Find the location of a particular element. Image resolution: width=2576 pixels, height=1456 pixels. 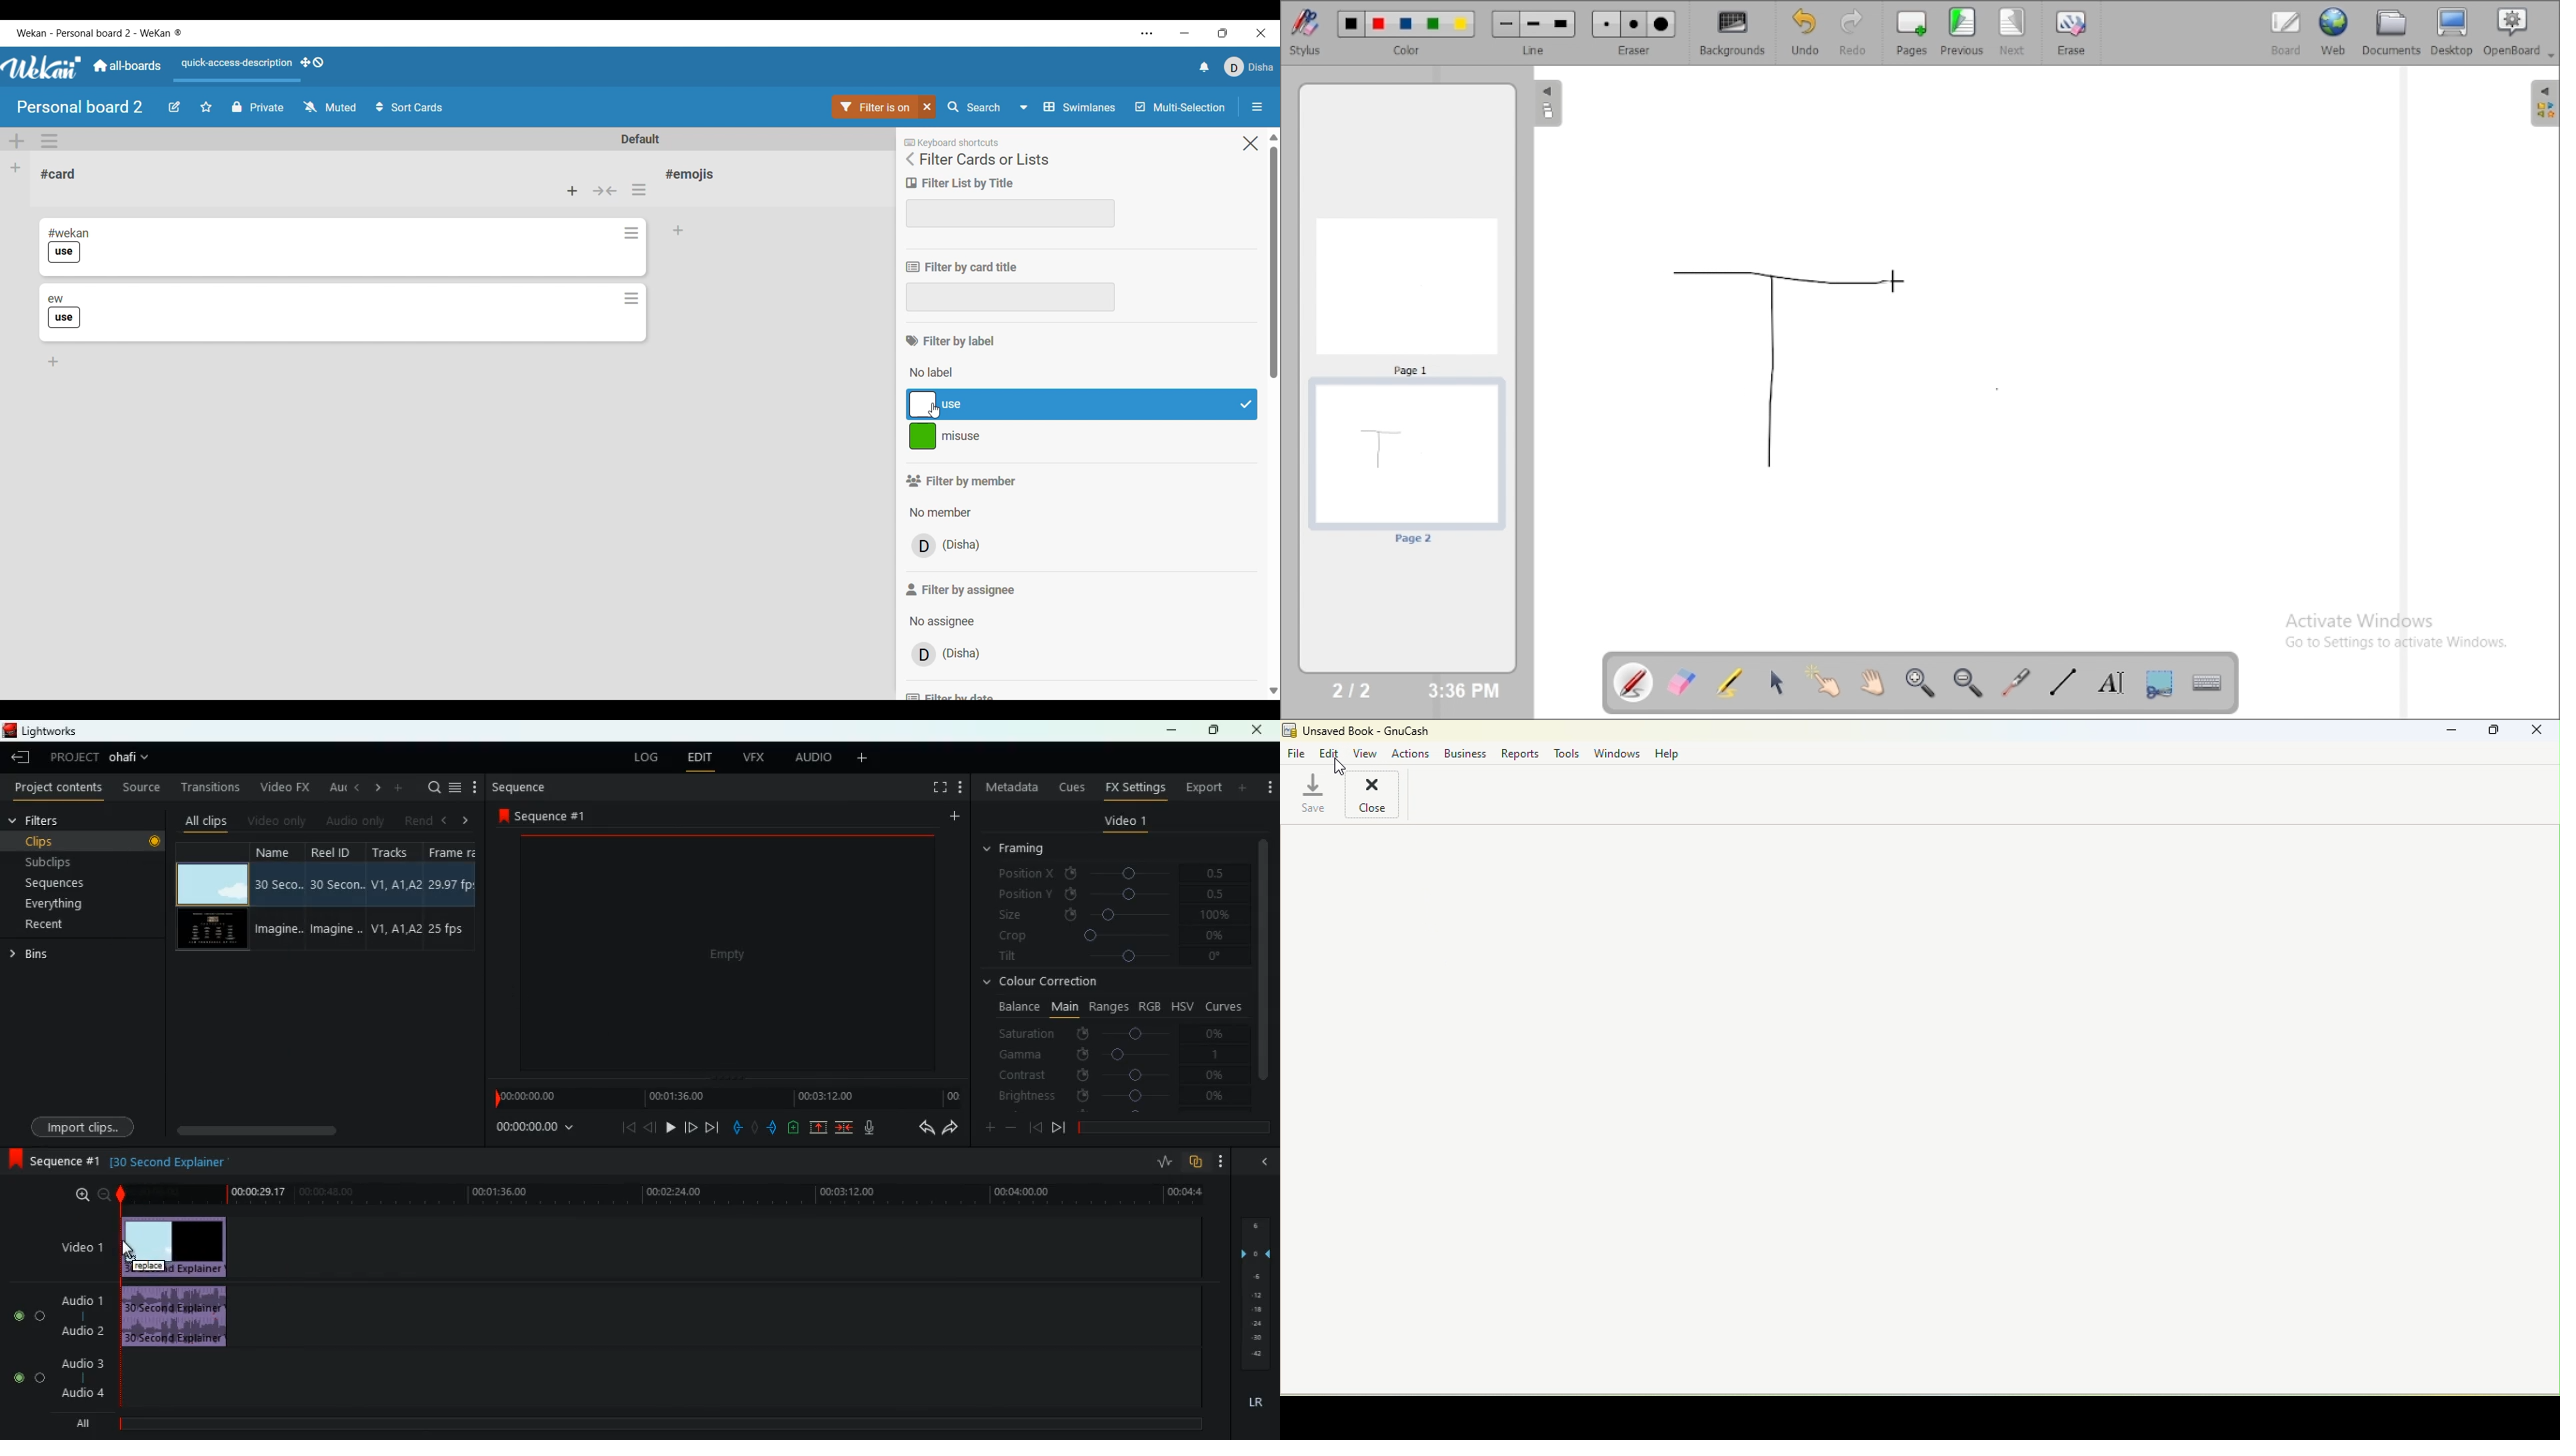

more is located at coordinates (866, 759).